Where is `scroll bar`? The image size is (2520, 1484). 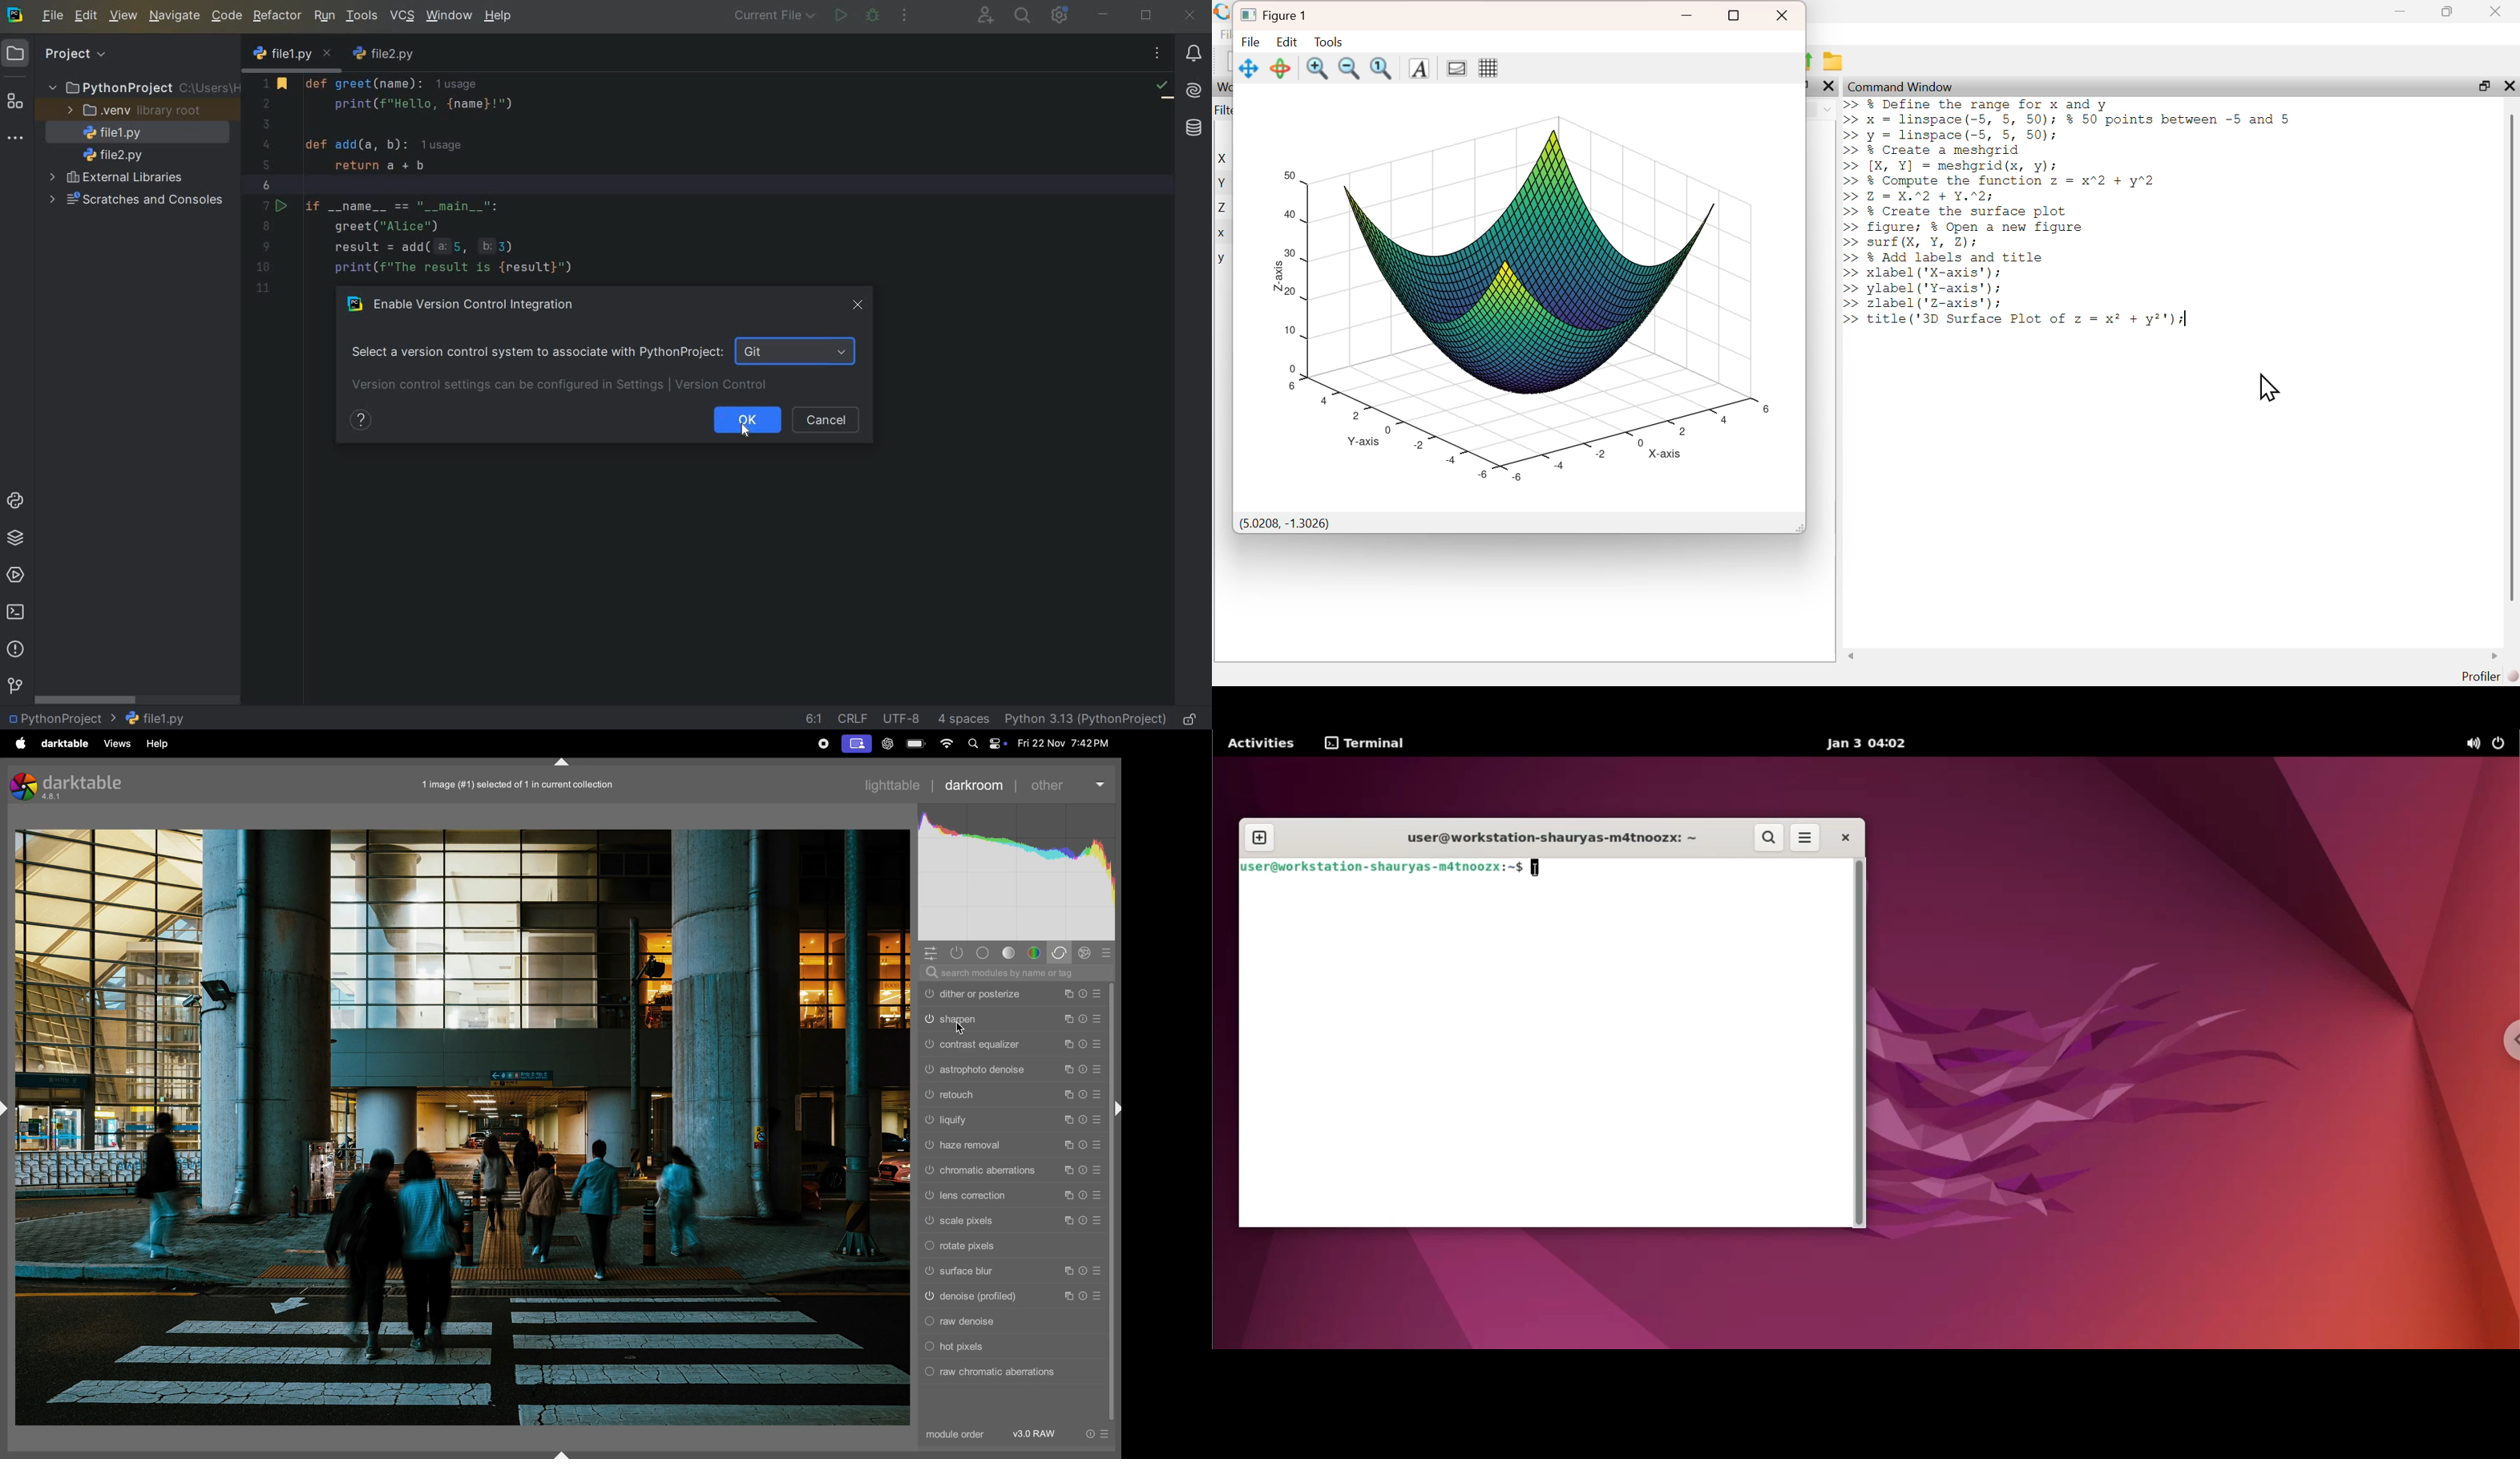
scroll bar is located at coordinates (2511, 357).